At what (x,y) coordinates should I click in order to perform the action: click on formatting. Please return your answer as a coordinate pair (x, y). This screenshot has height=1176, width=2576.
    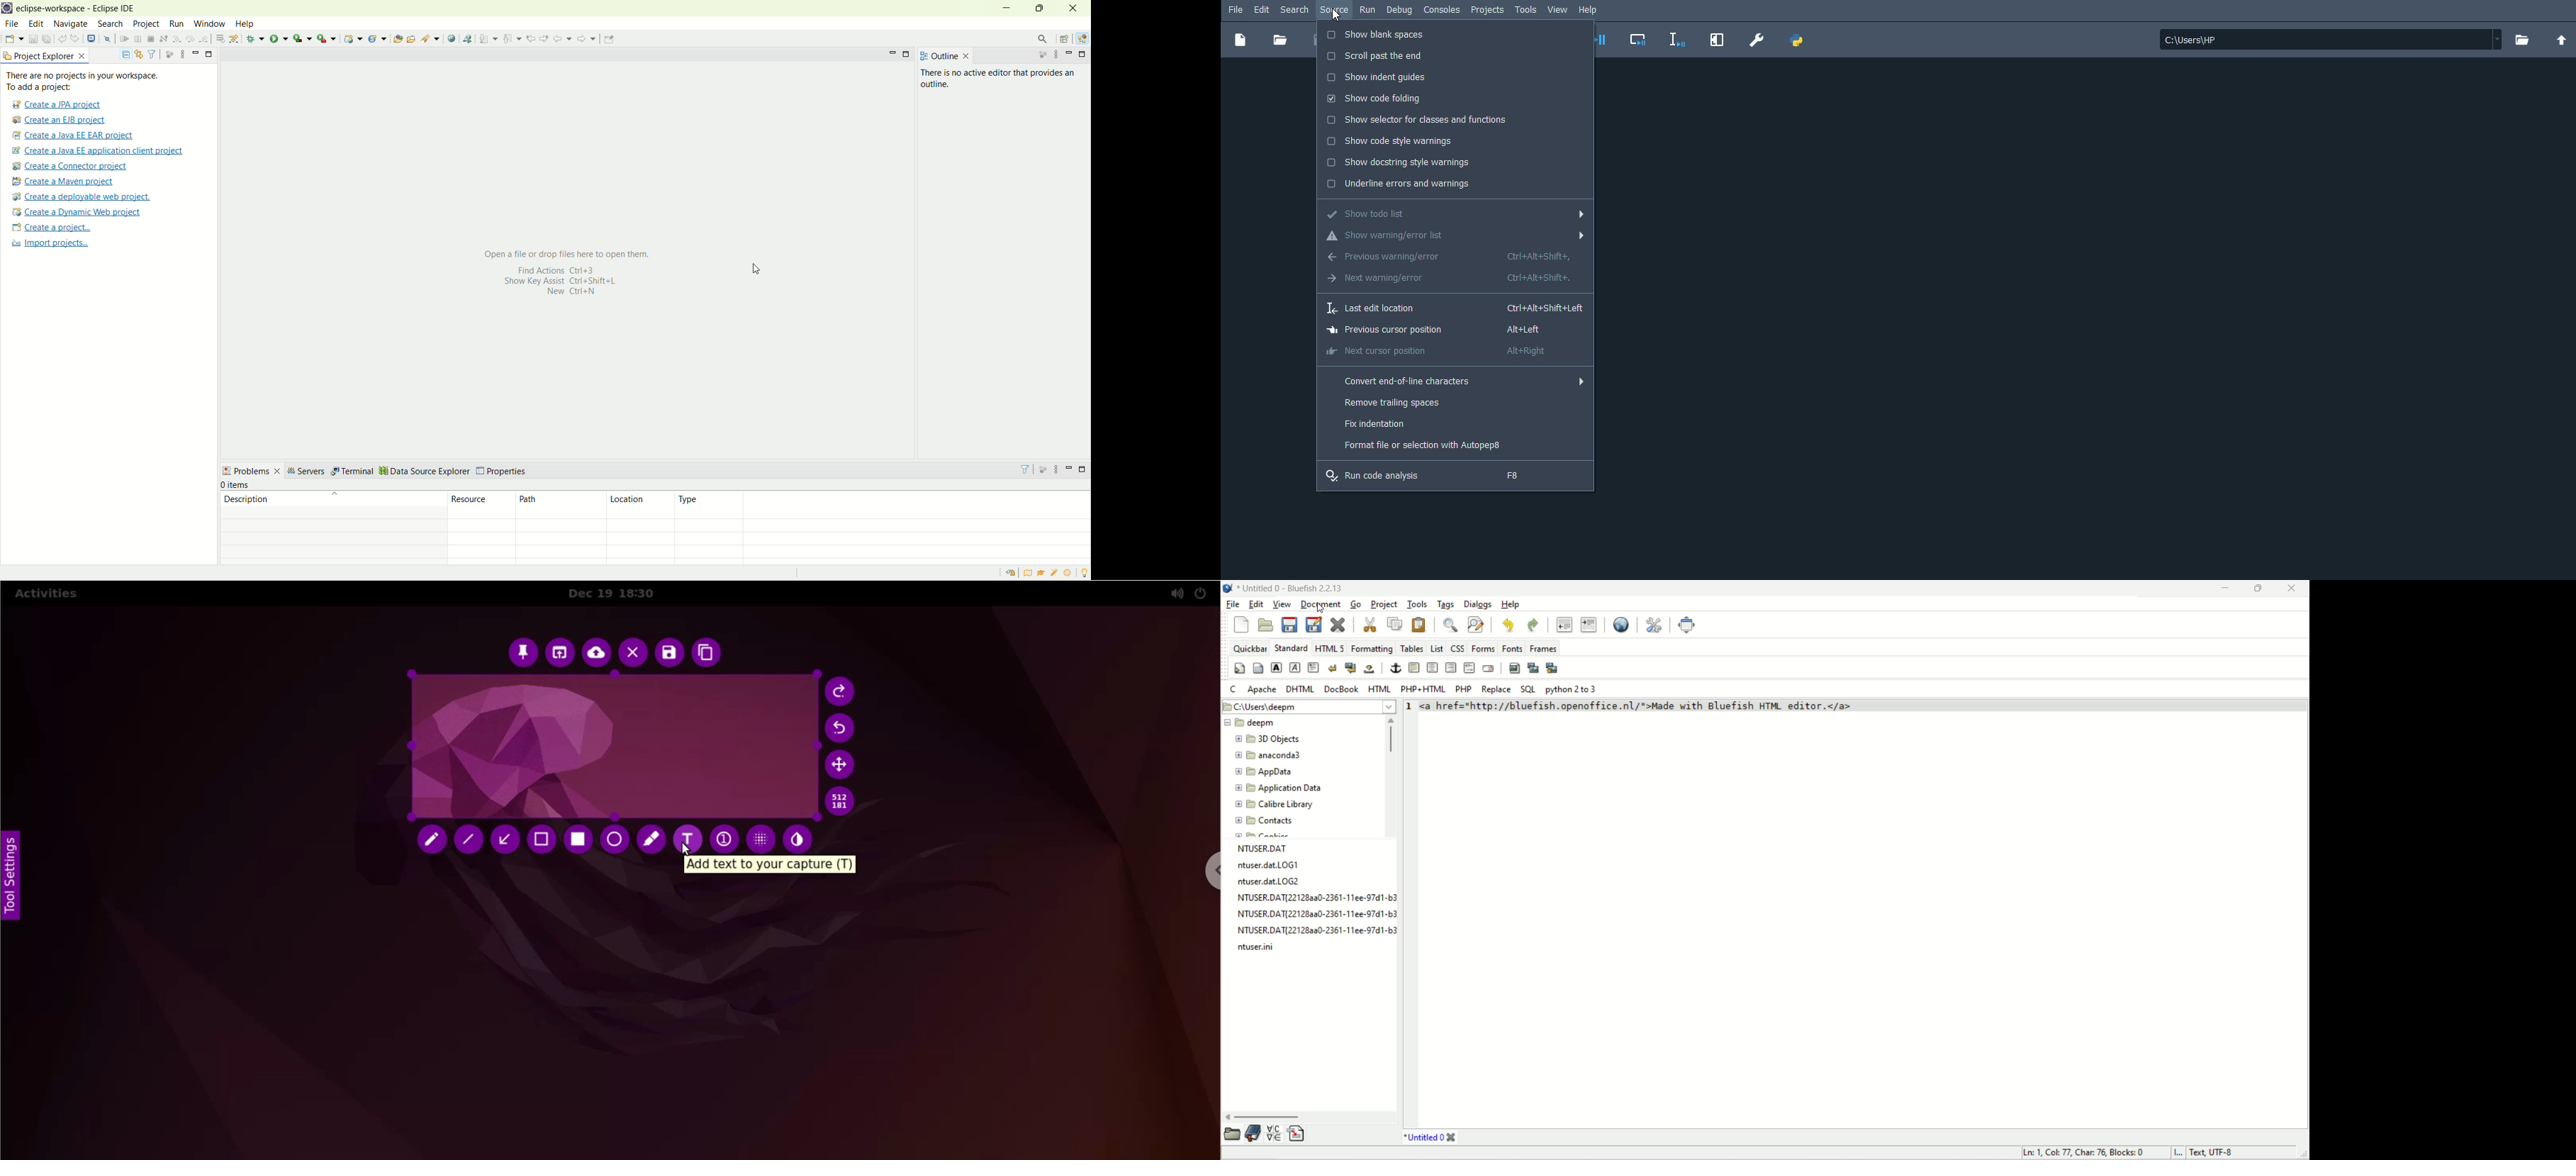
    Looking at the image, I should click on (1372, 648).